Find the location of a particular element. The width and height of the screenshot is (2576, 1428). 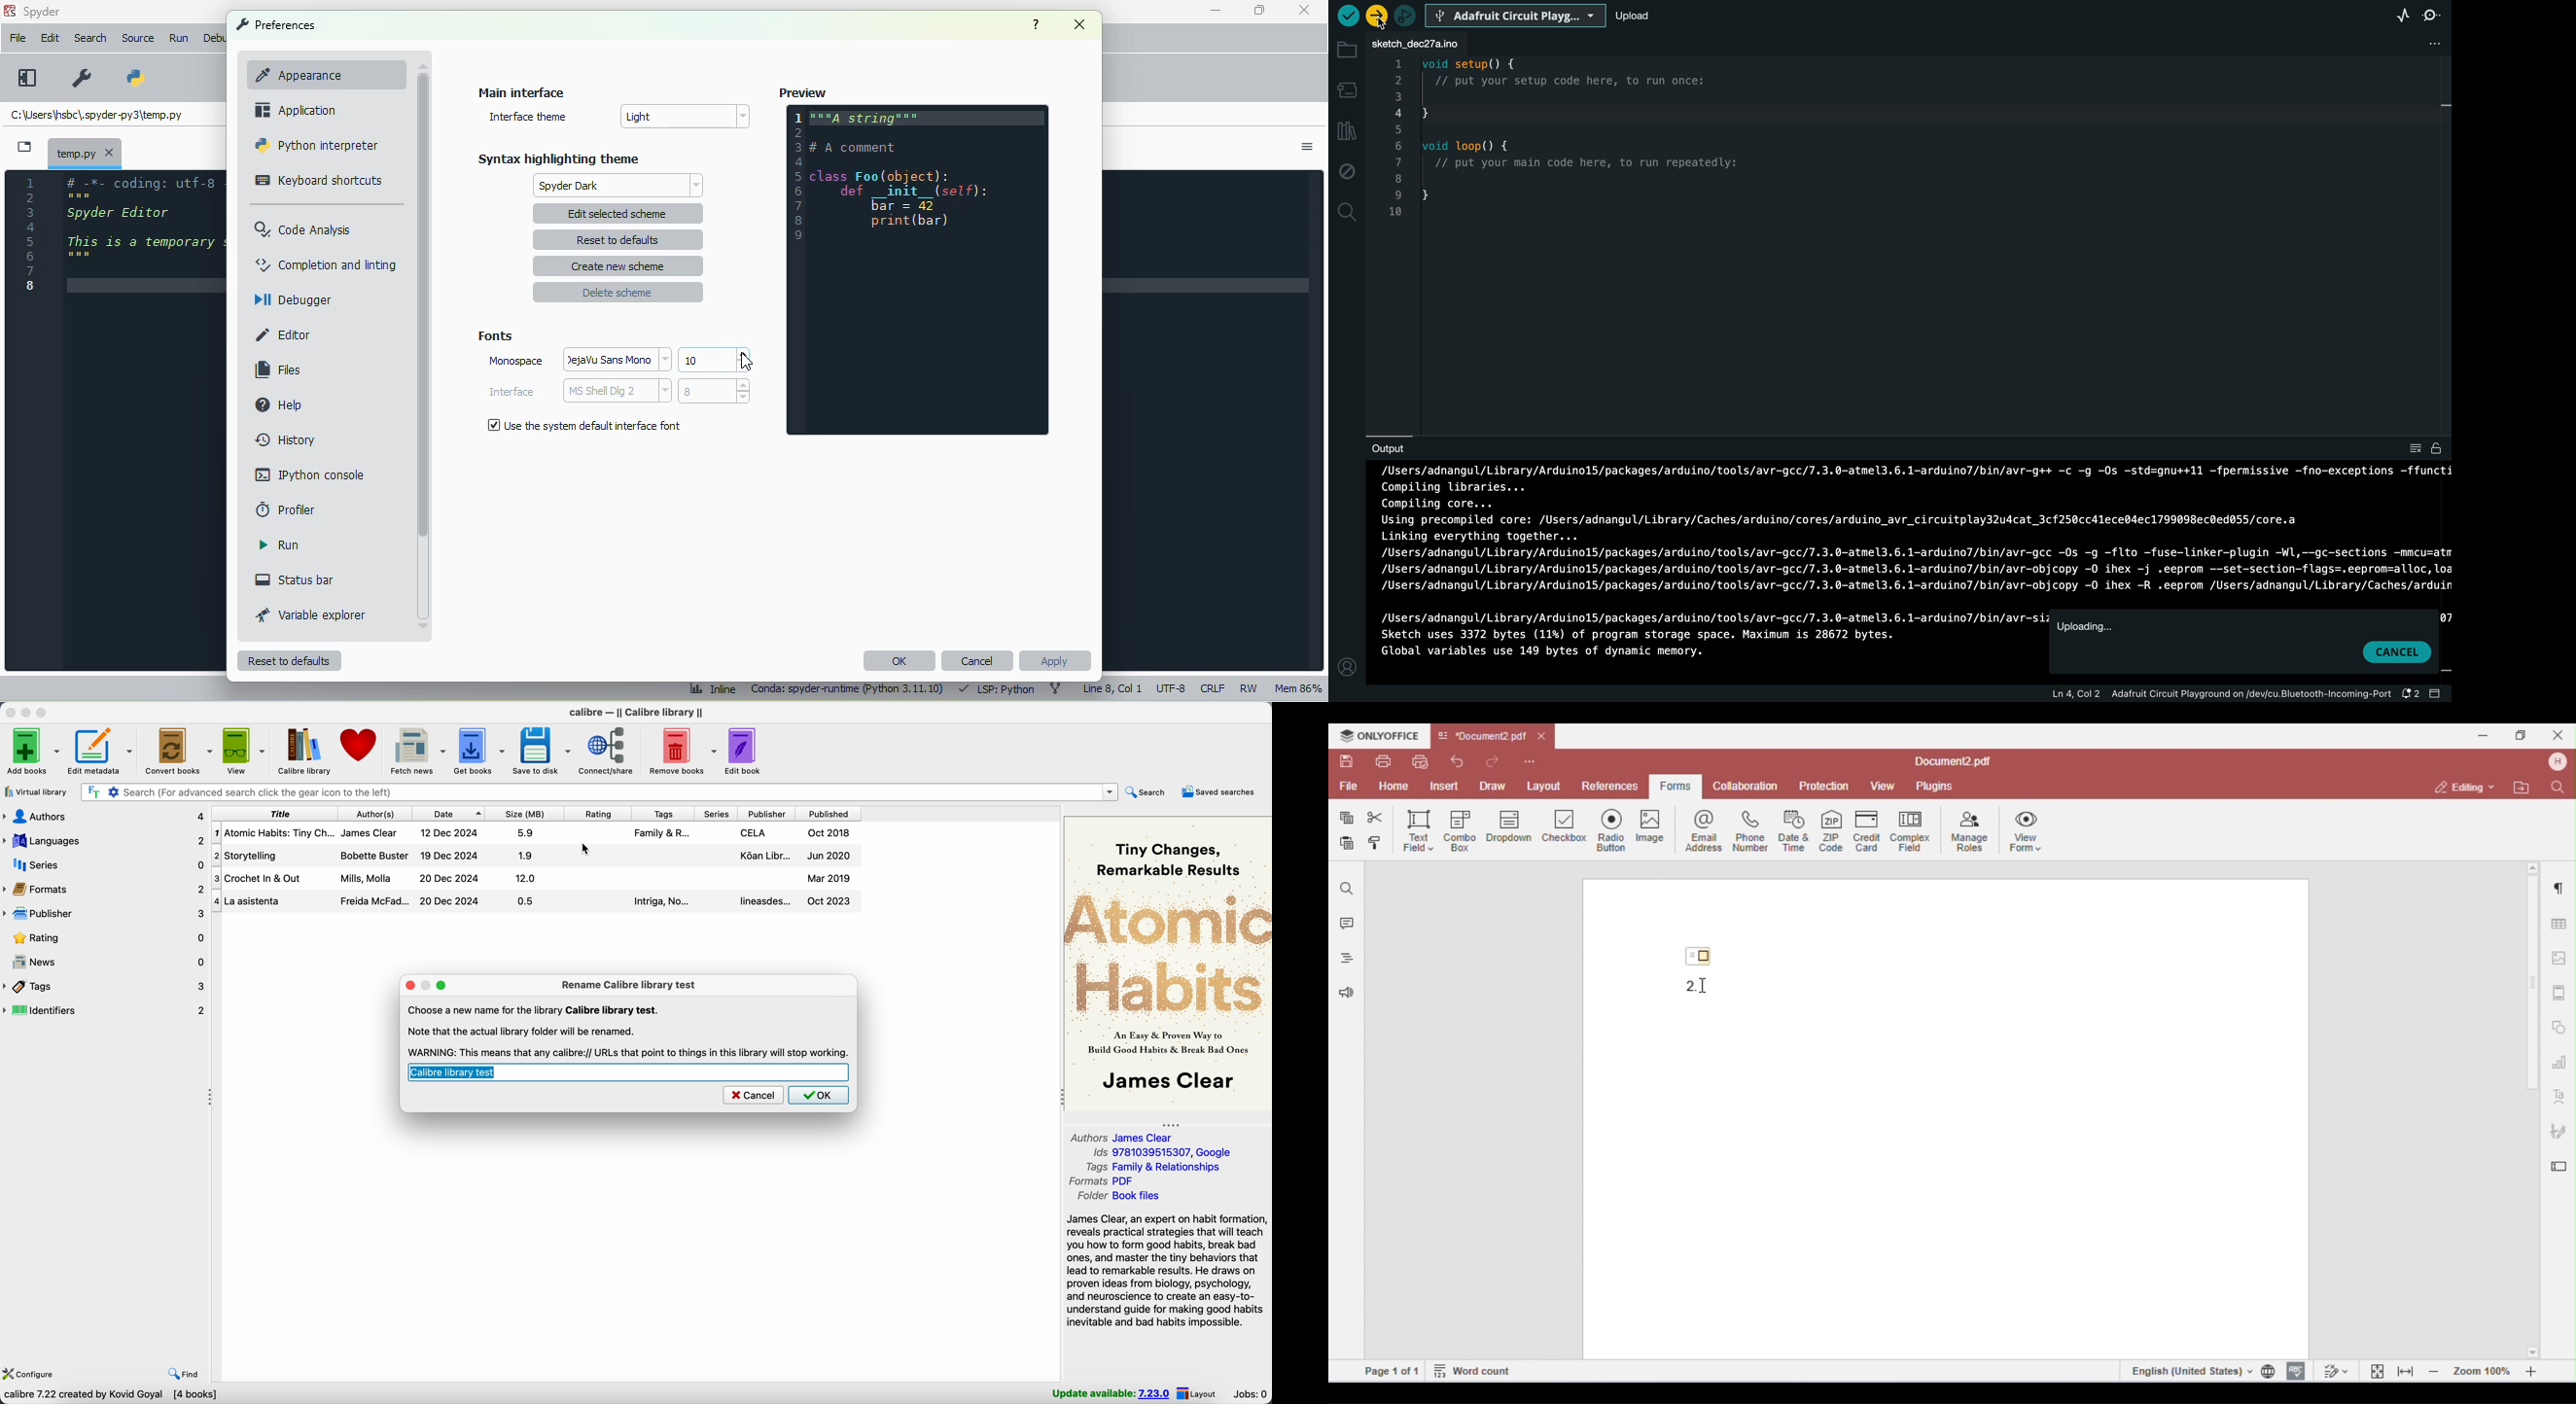

spyder dark is located at coordinates (620, 186).